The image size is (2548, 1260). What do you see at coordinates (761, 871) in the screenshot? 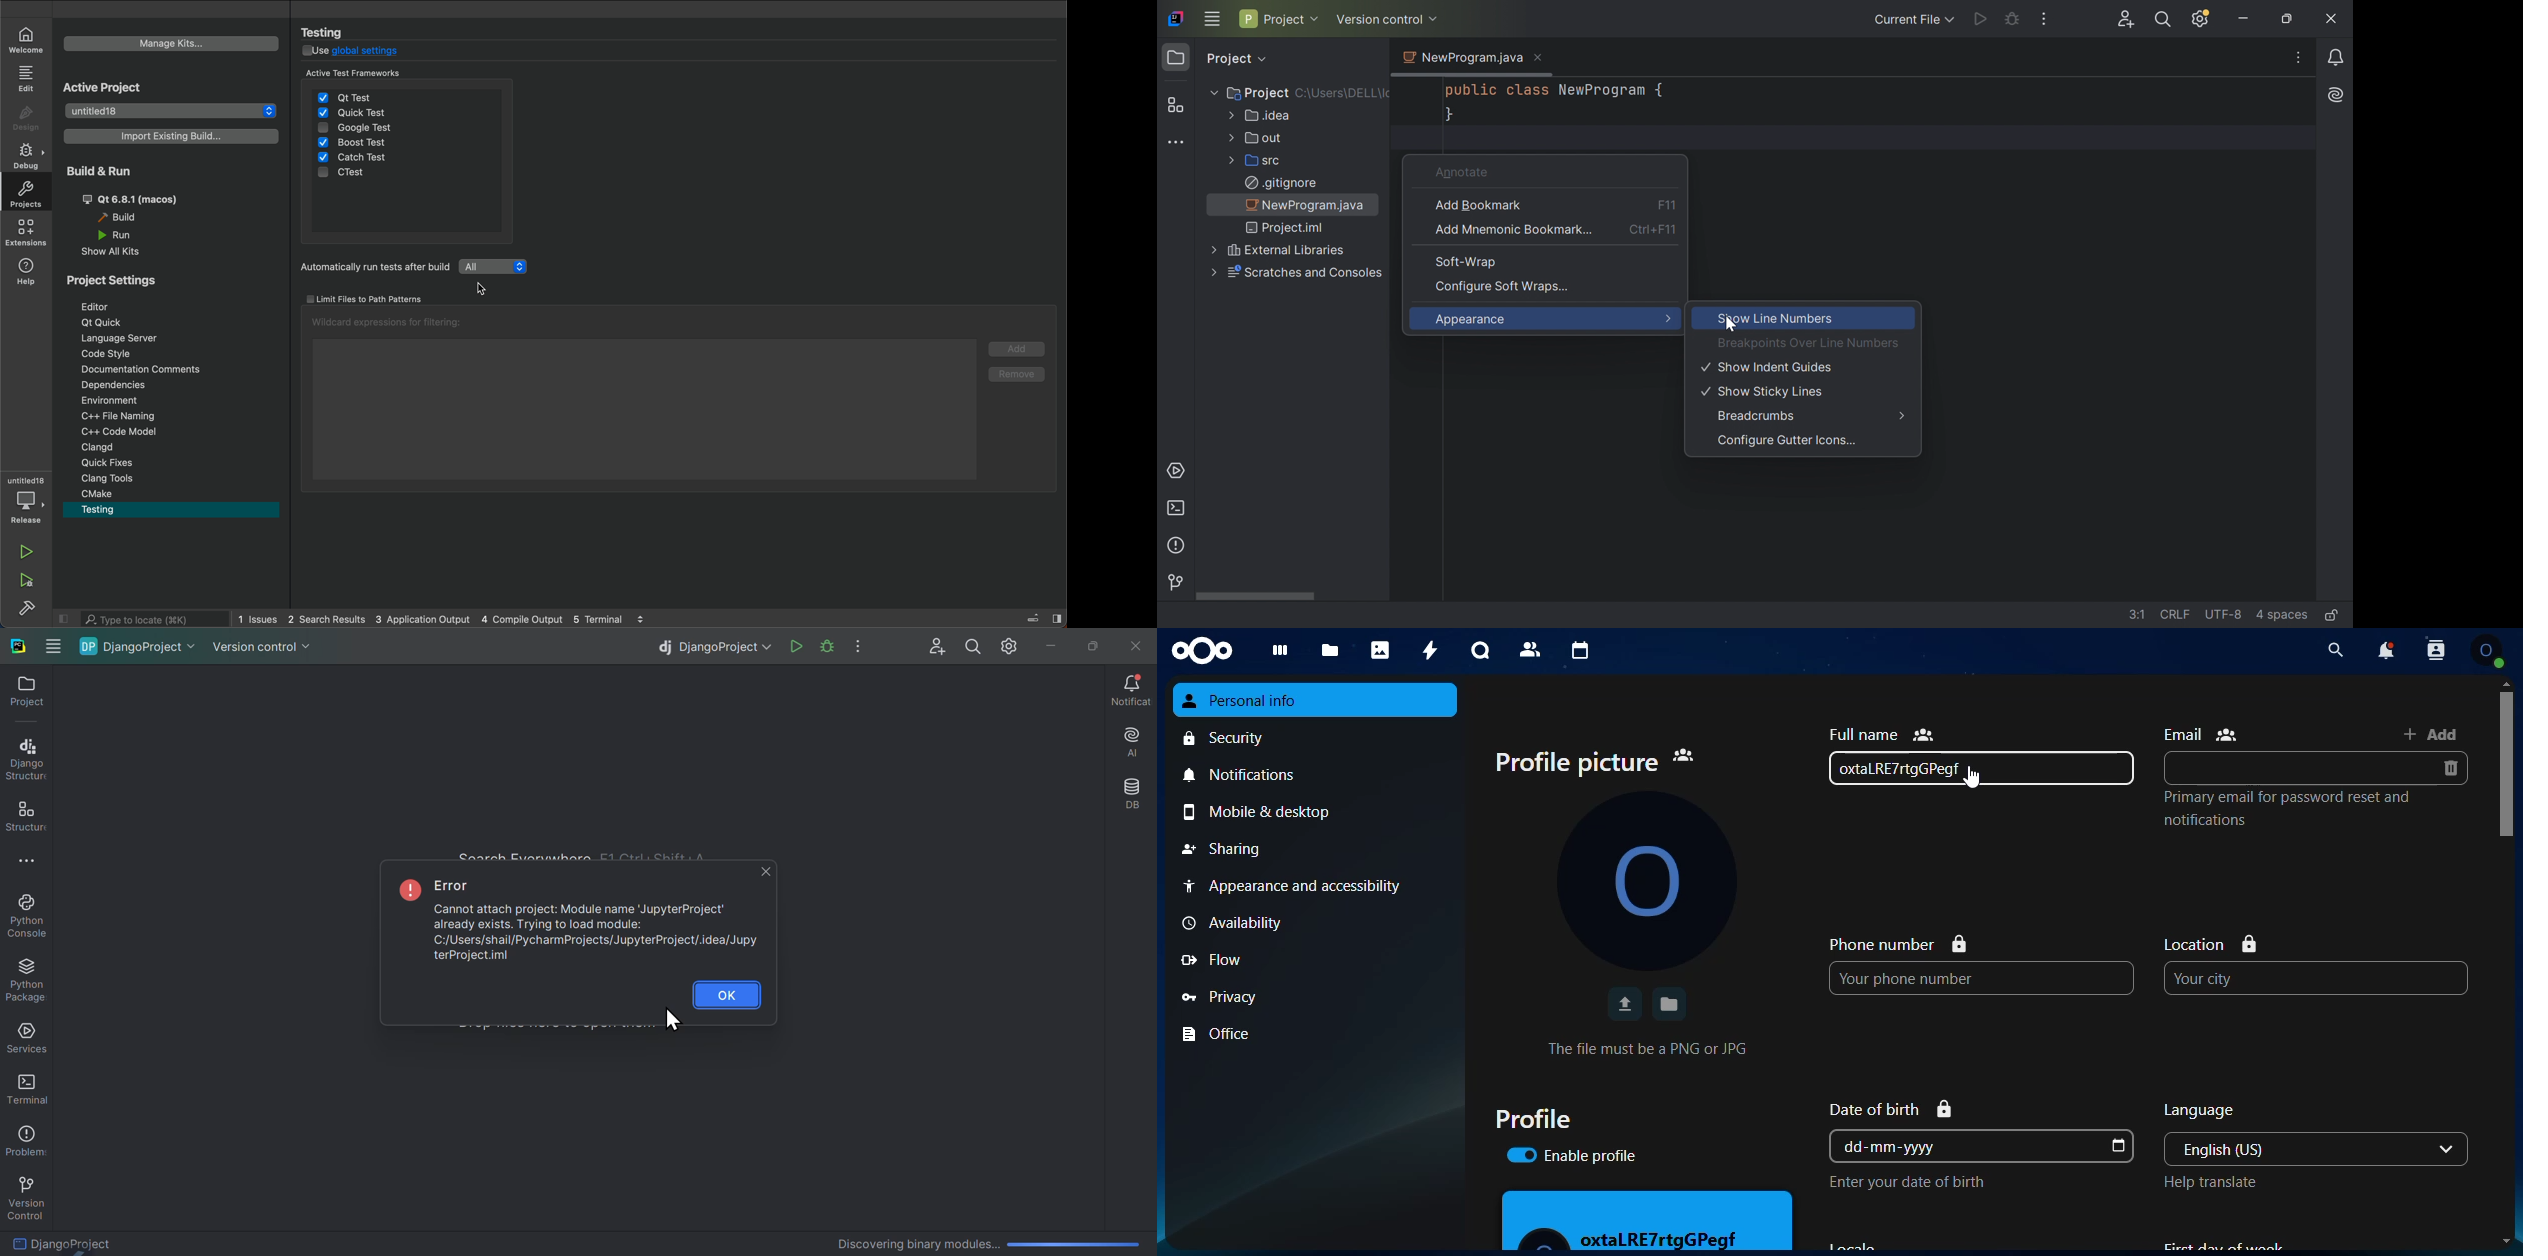
I see `close` at bounding box center [761, 871].